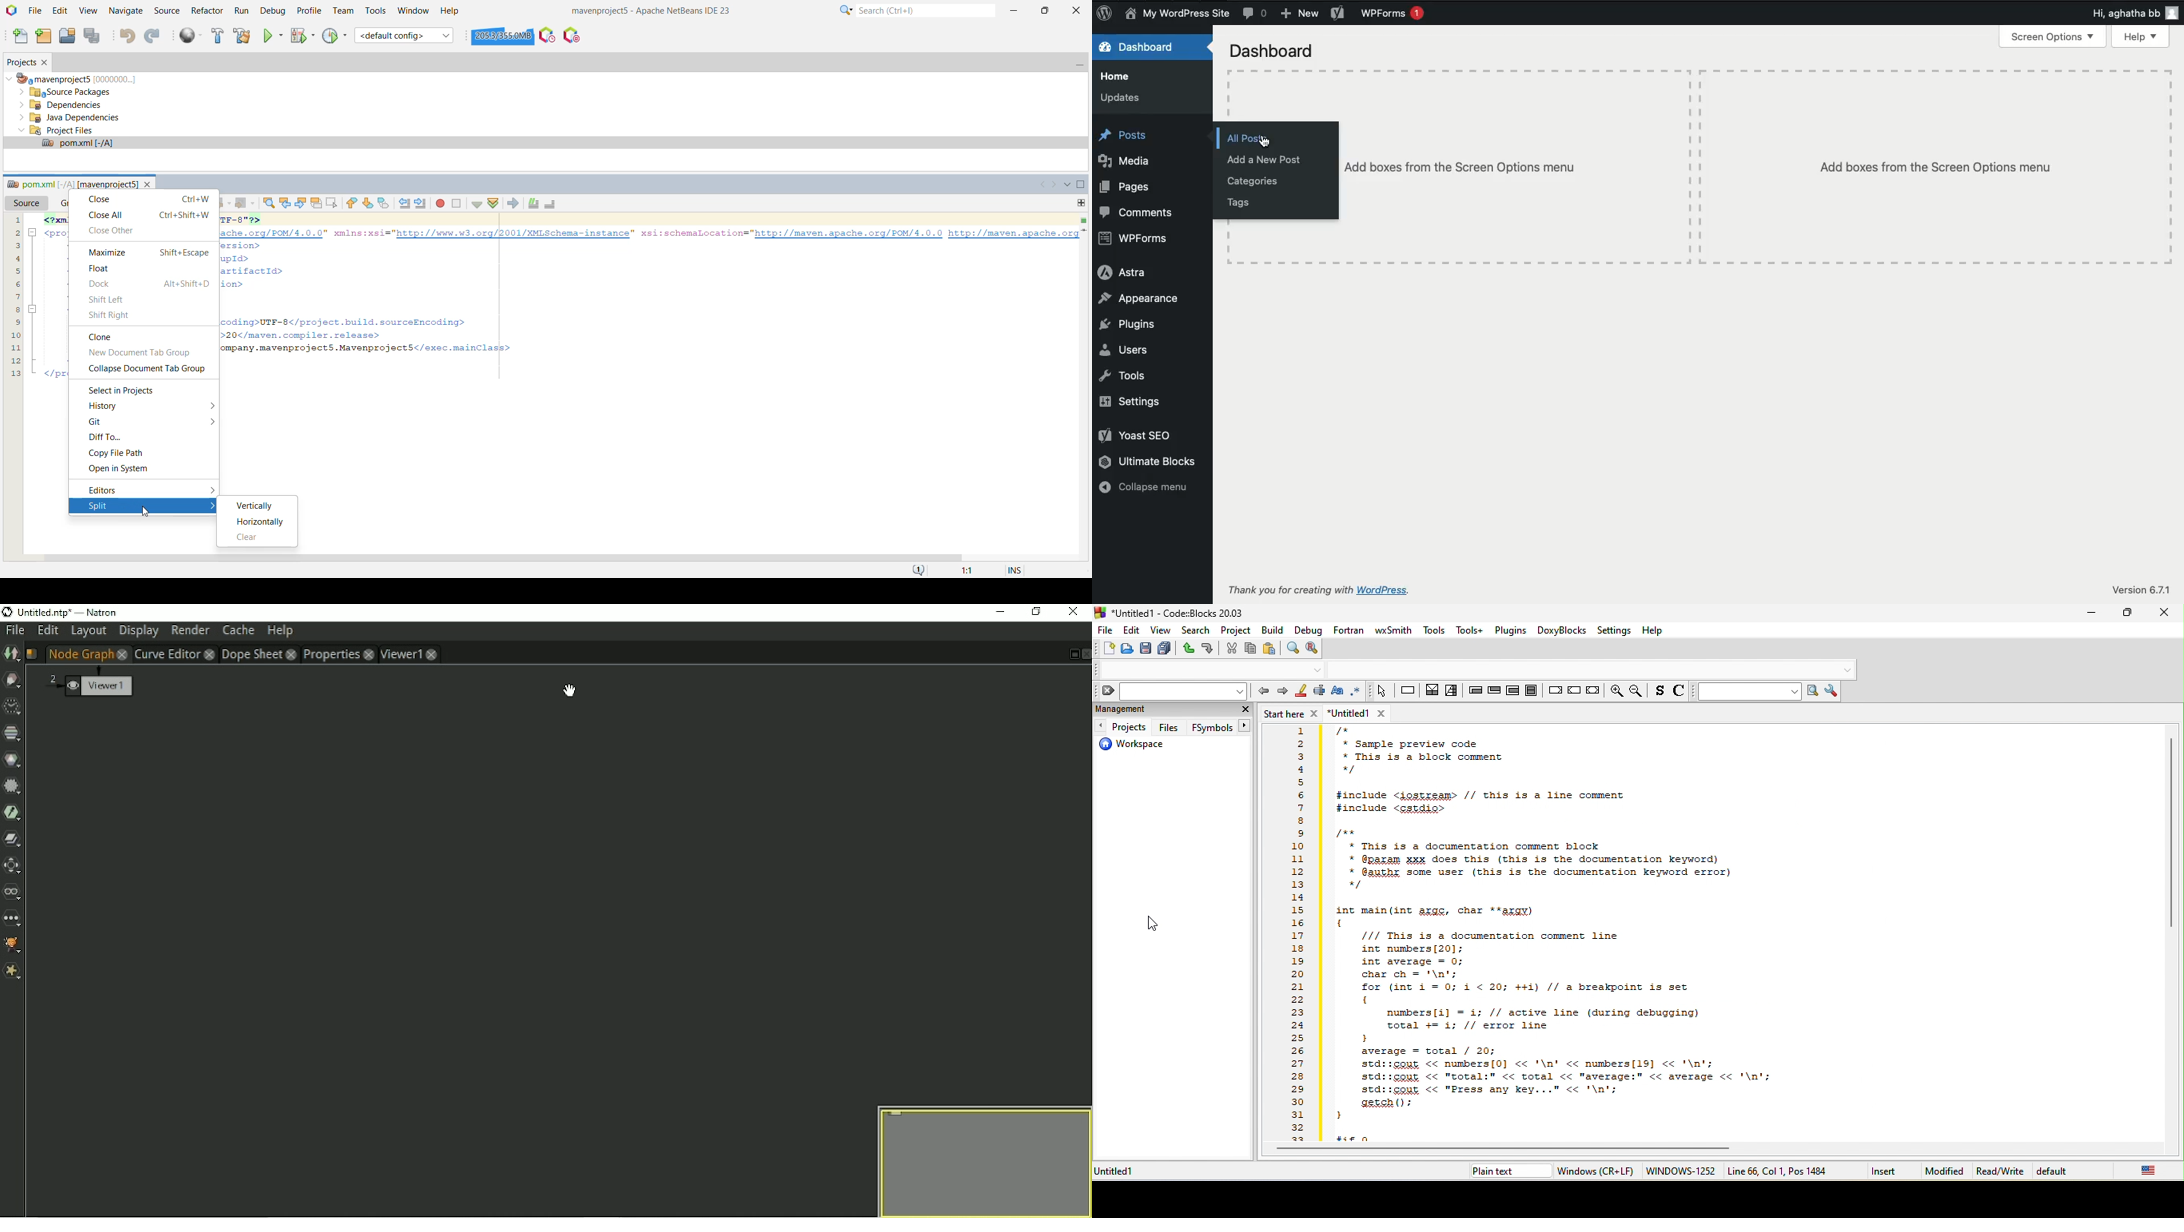  I want to click on vertical scroll bar, so click(2171, 832).